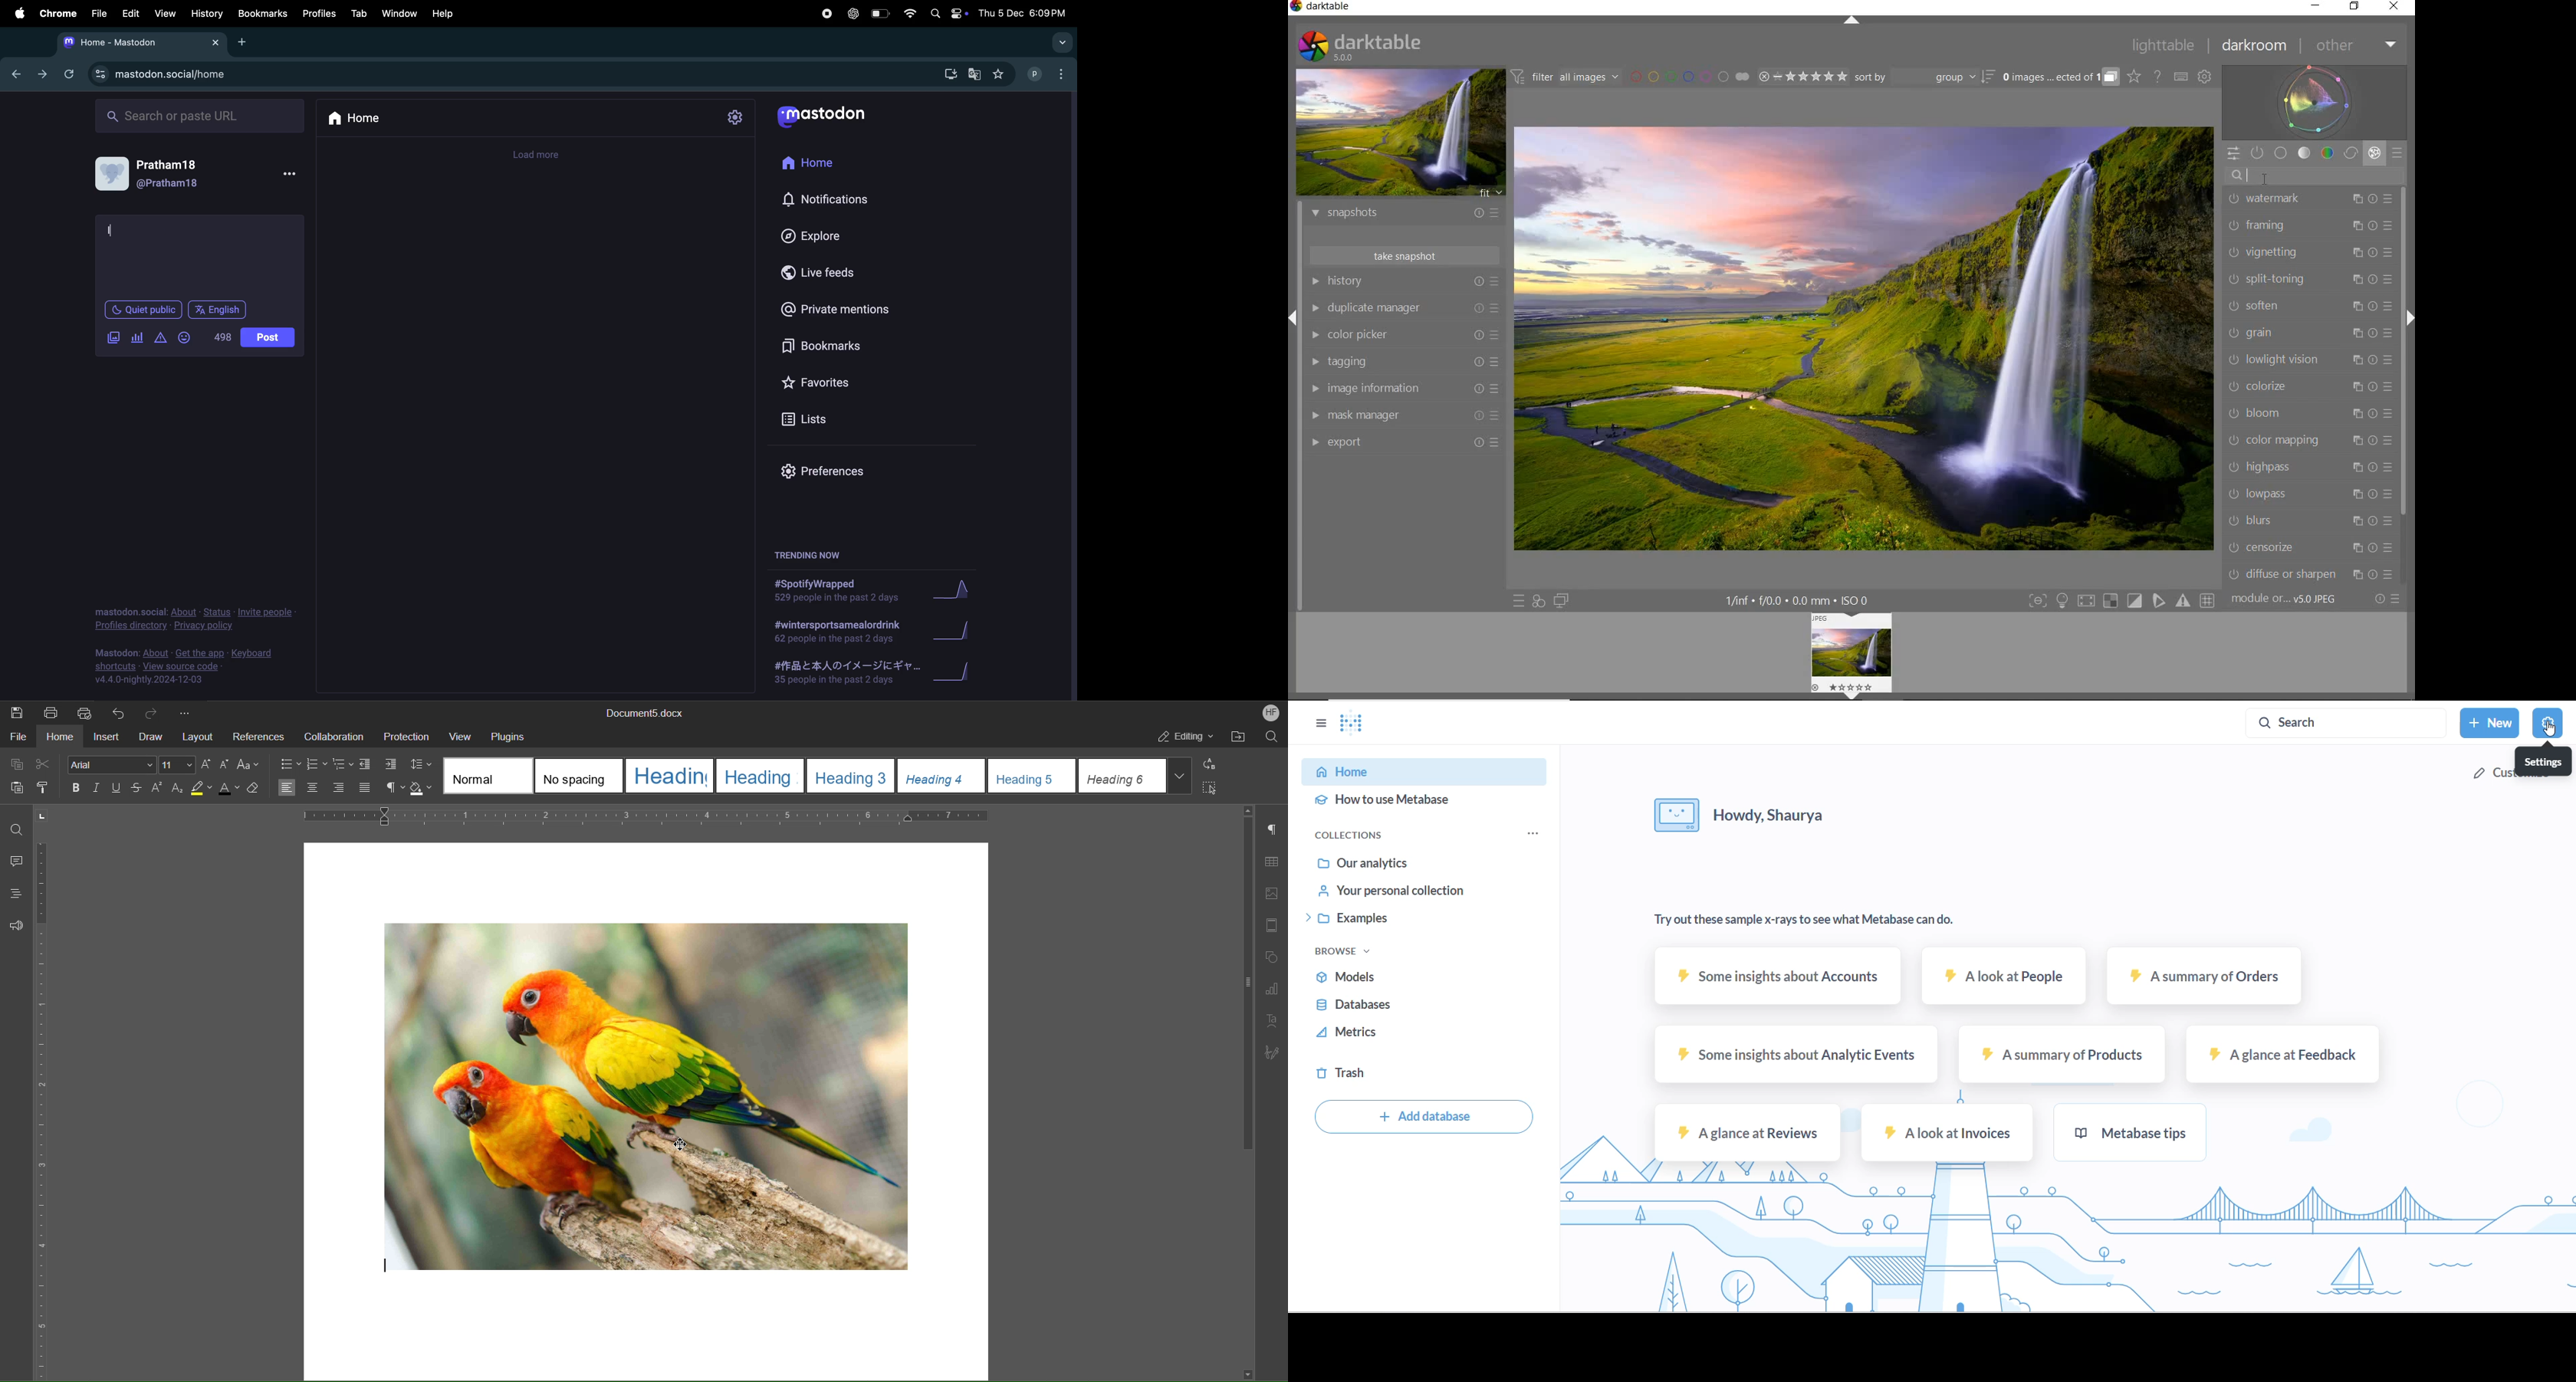 The width and height of the screenshot is (2576, 1400). I want to click on mastodonsocial url, so click(162, 74).